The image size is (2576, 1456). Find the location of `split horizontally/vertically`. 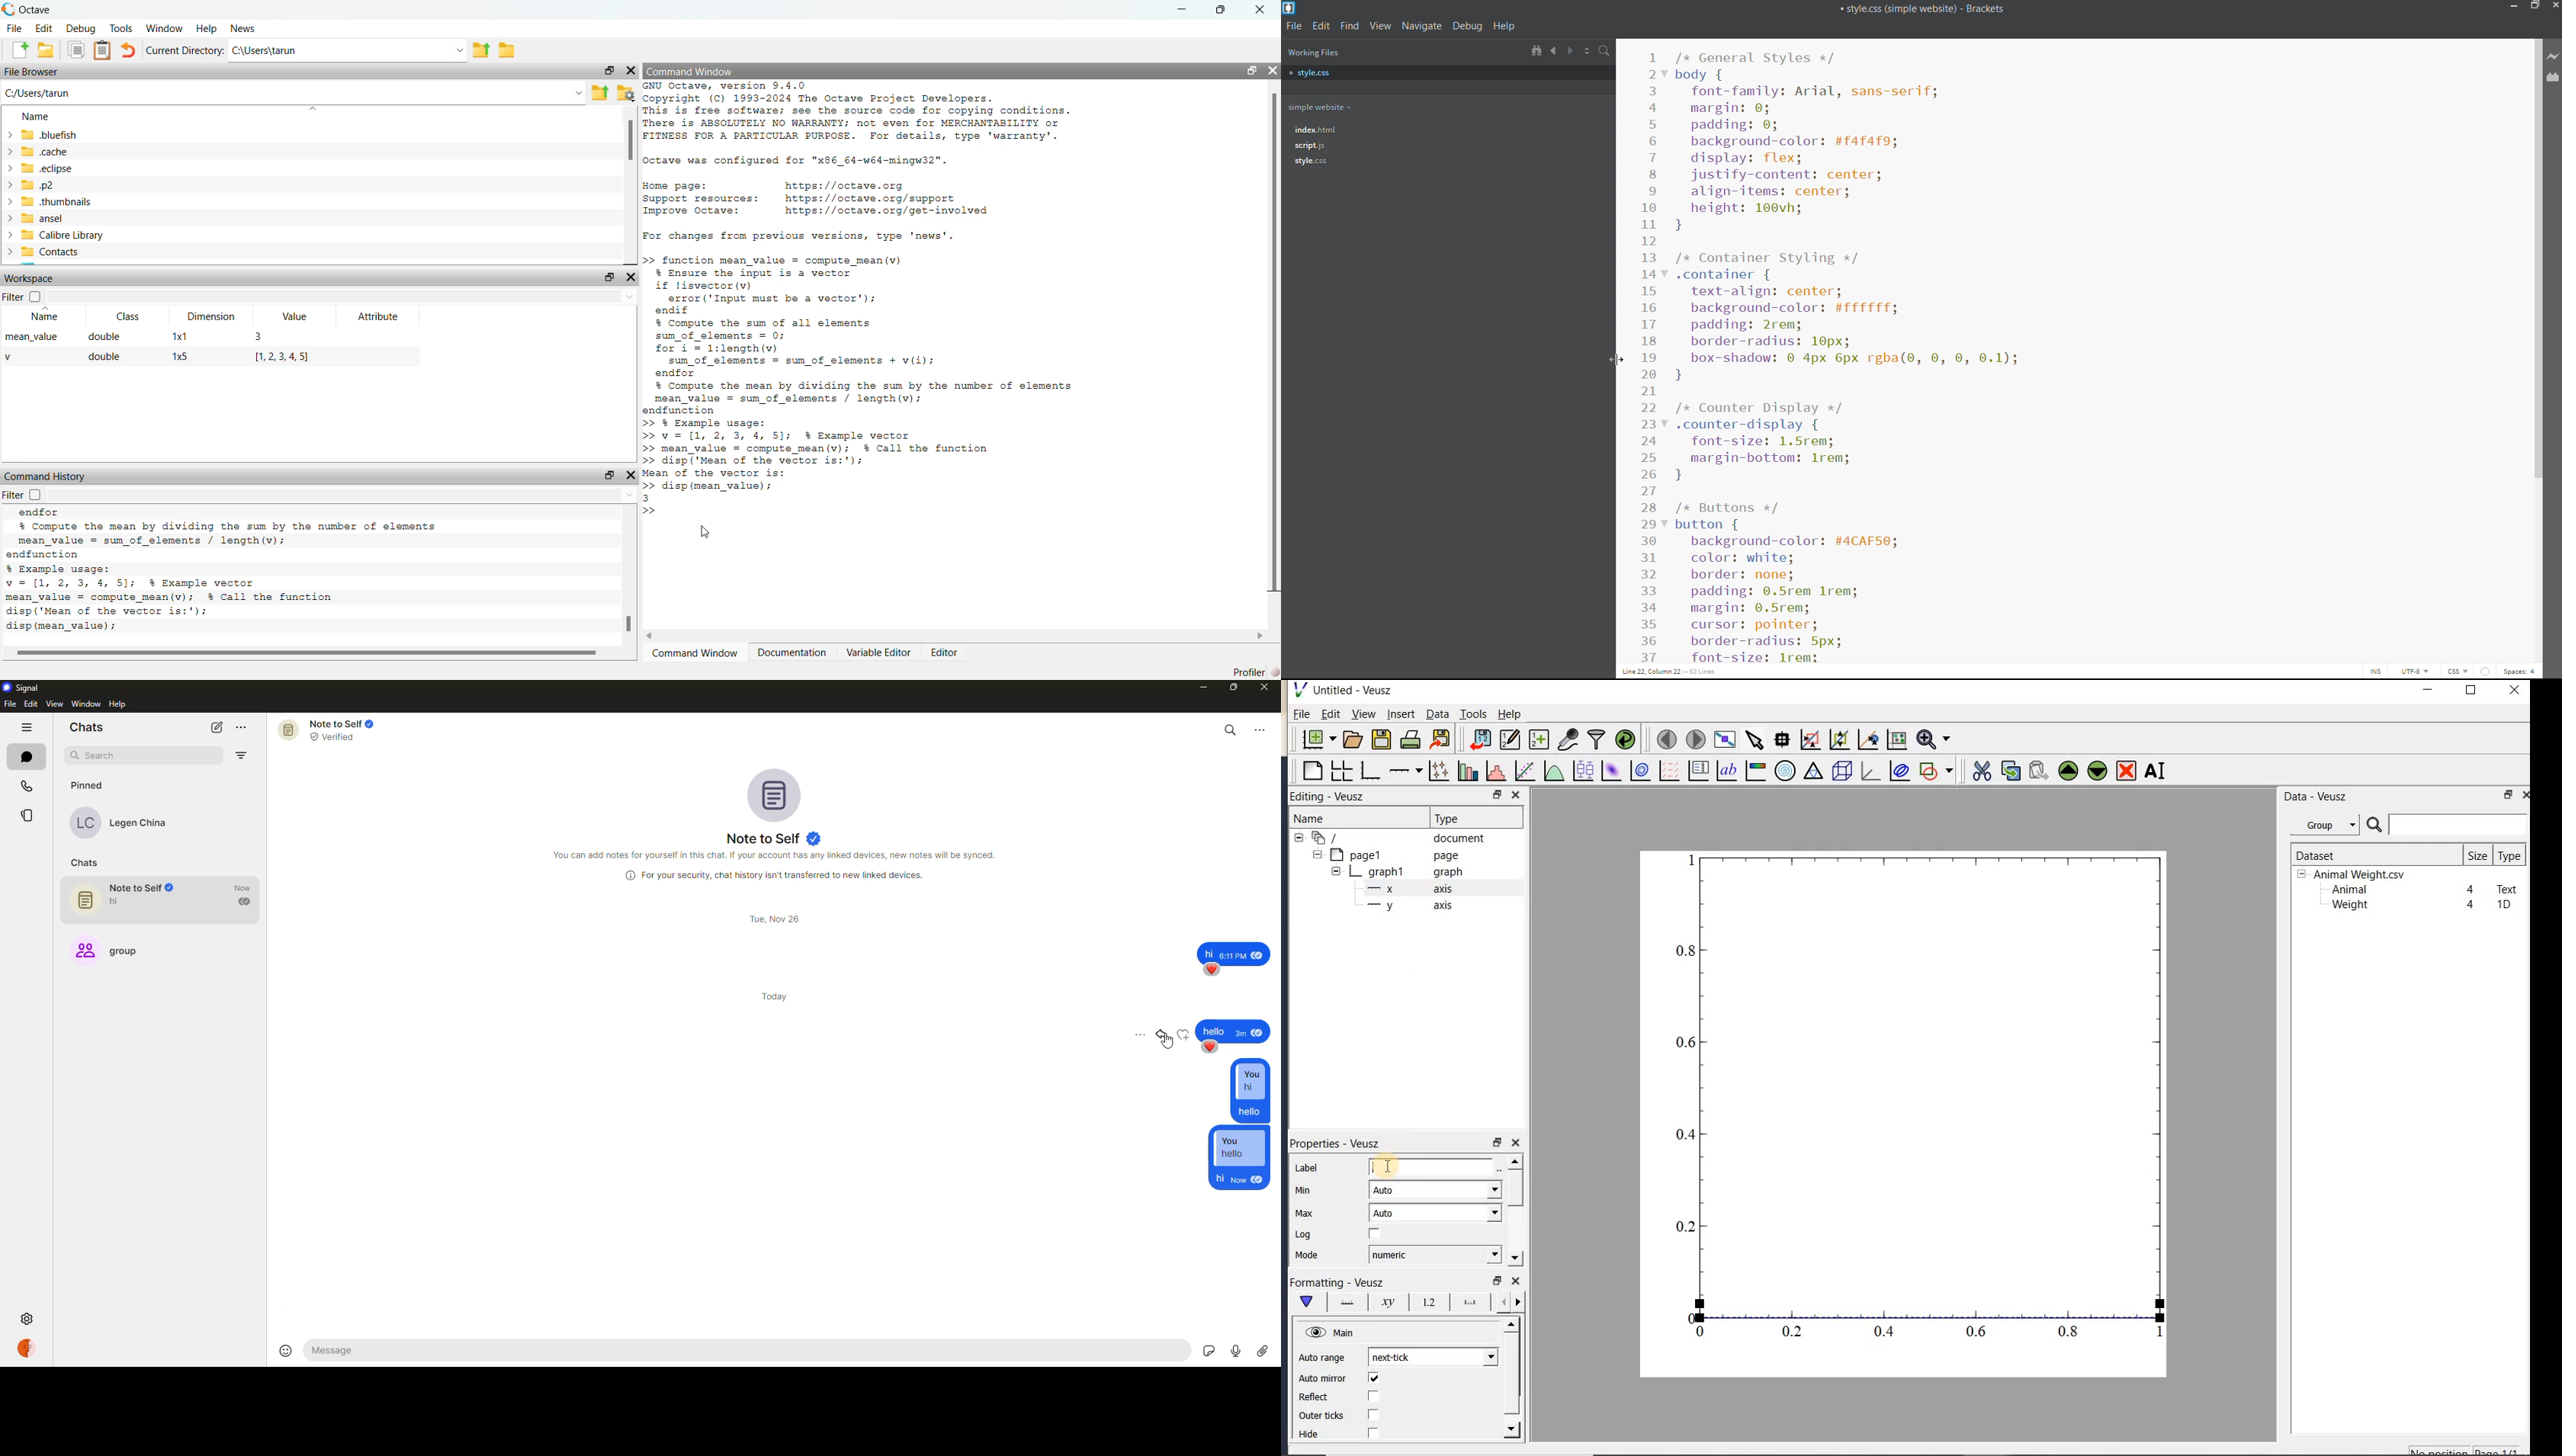

split horizontally/vertically is located at coordinates (1589, 51).